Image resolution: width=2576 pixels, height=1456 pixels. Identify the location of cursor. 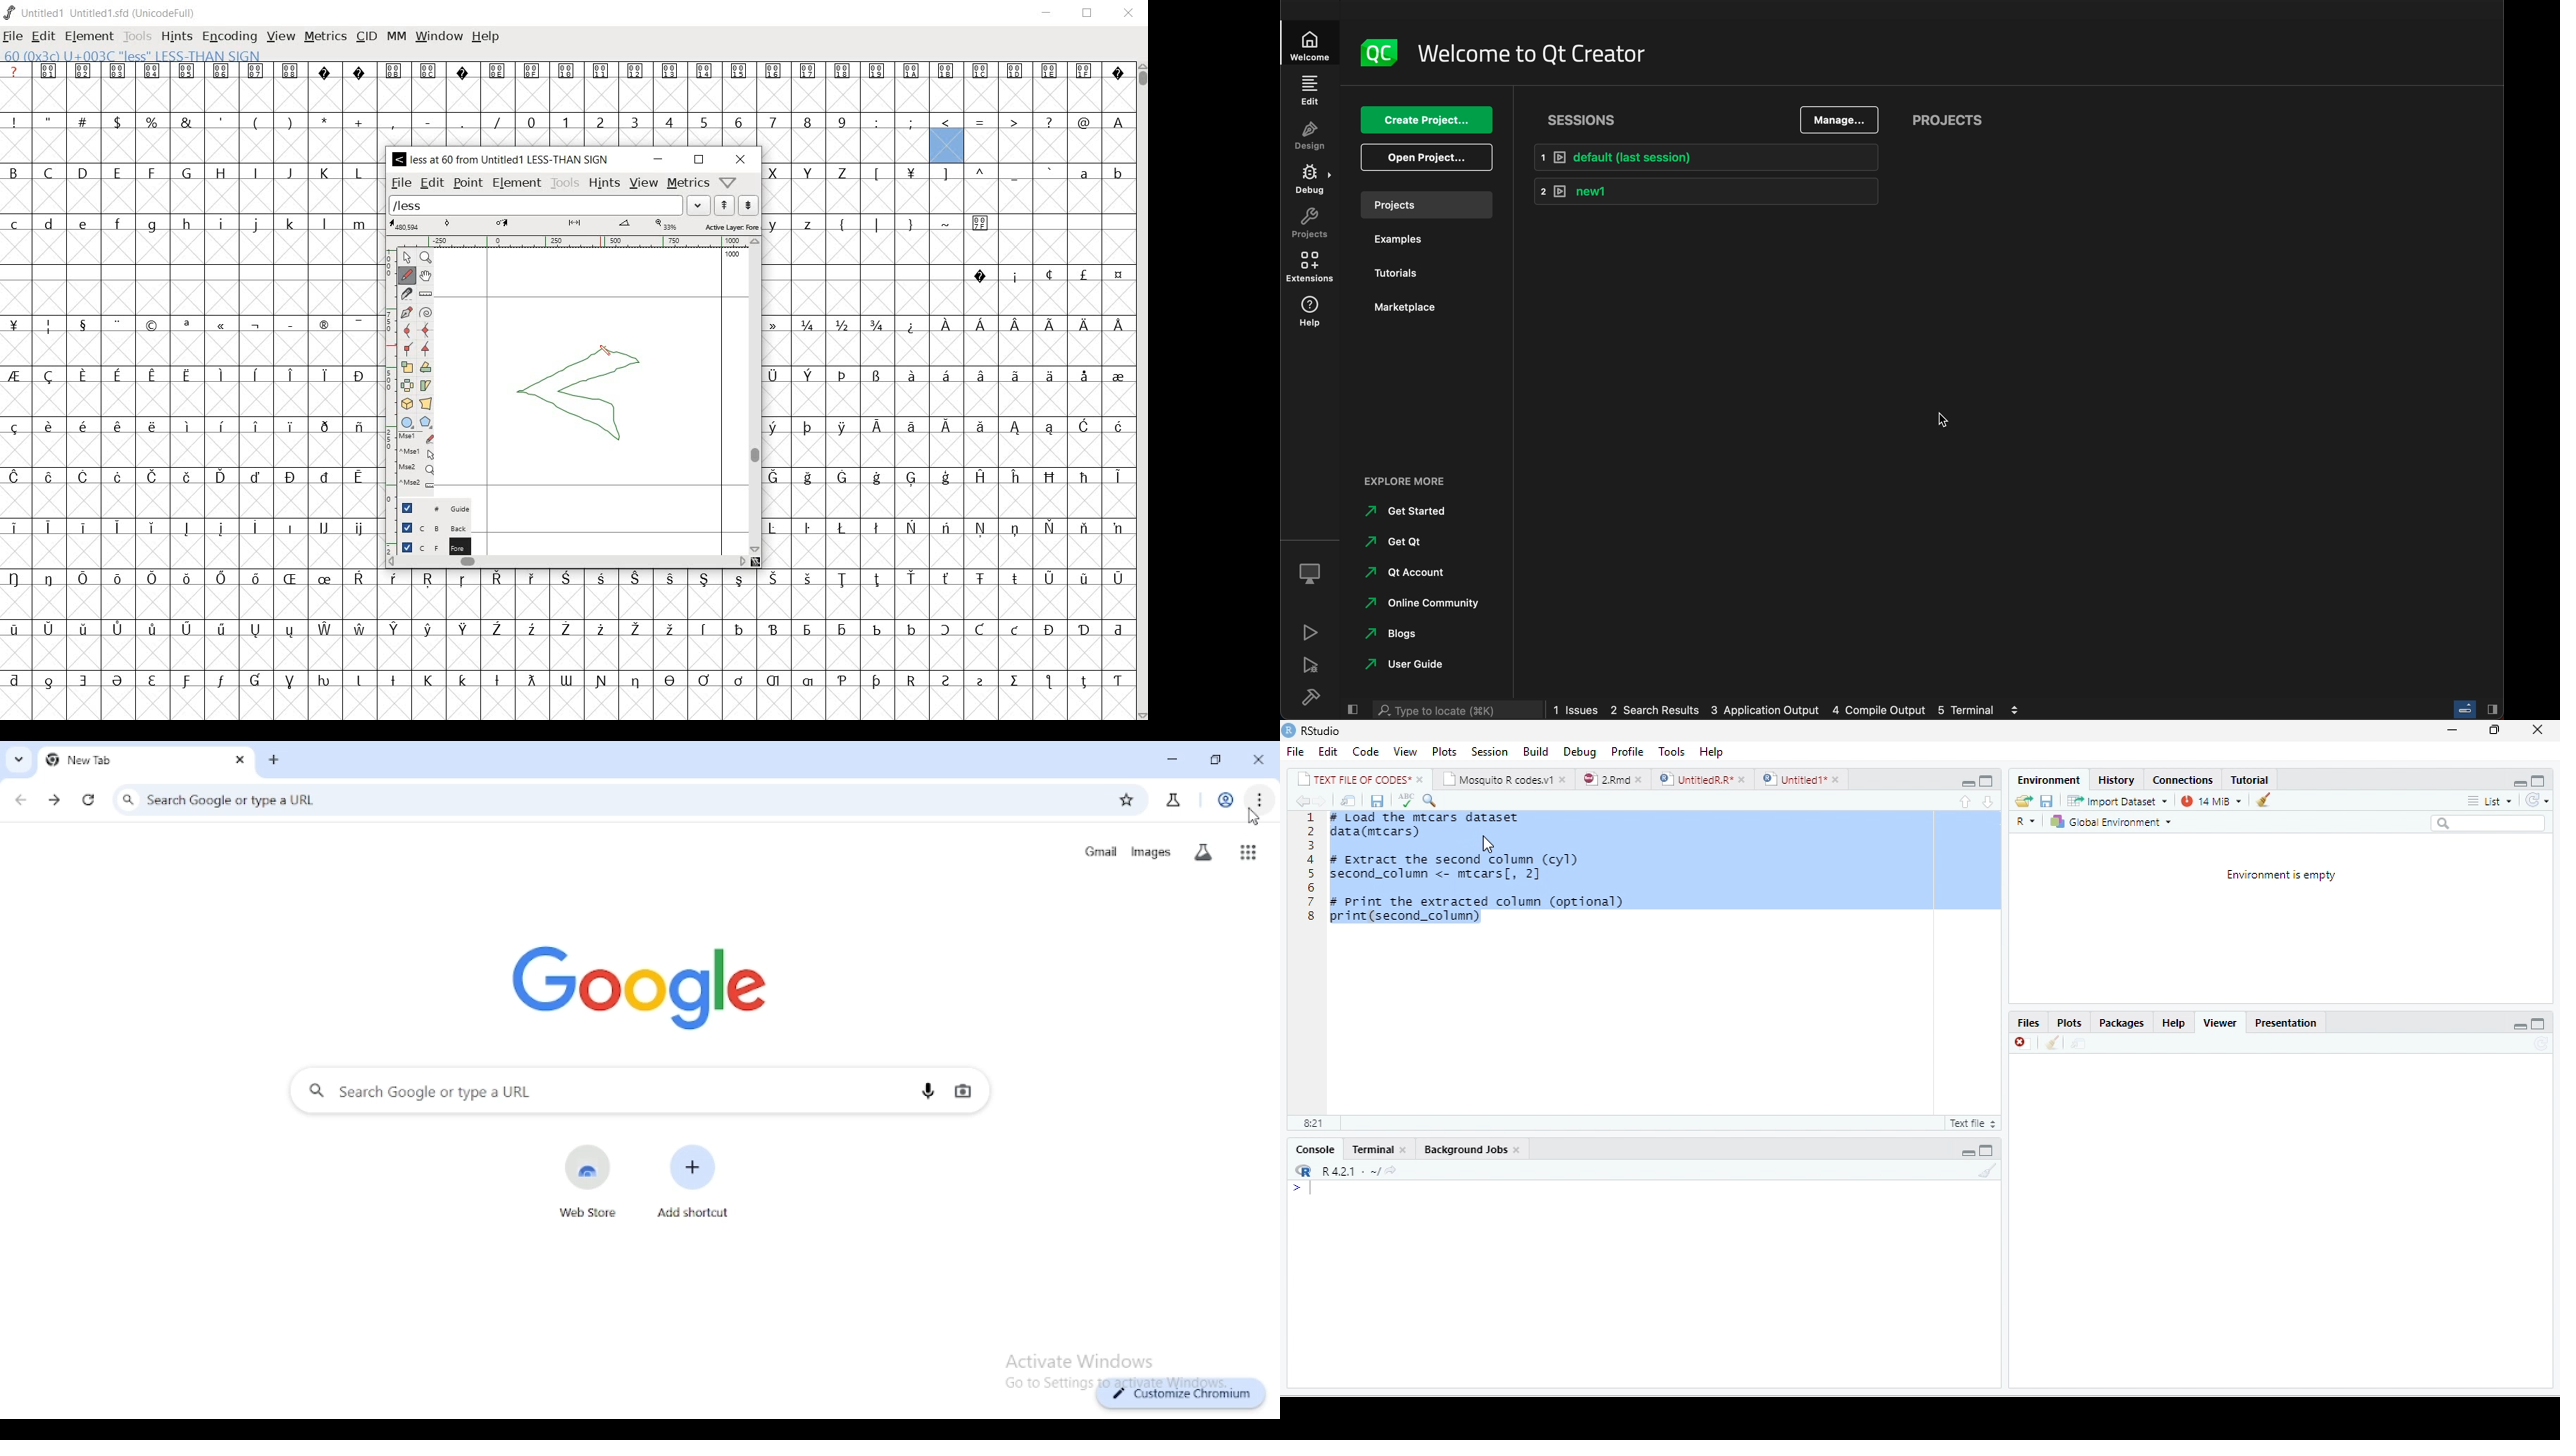
(1945, 420).